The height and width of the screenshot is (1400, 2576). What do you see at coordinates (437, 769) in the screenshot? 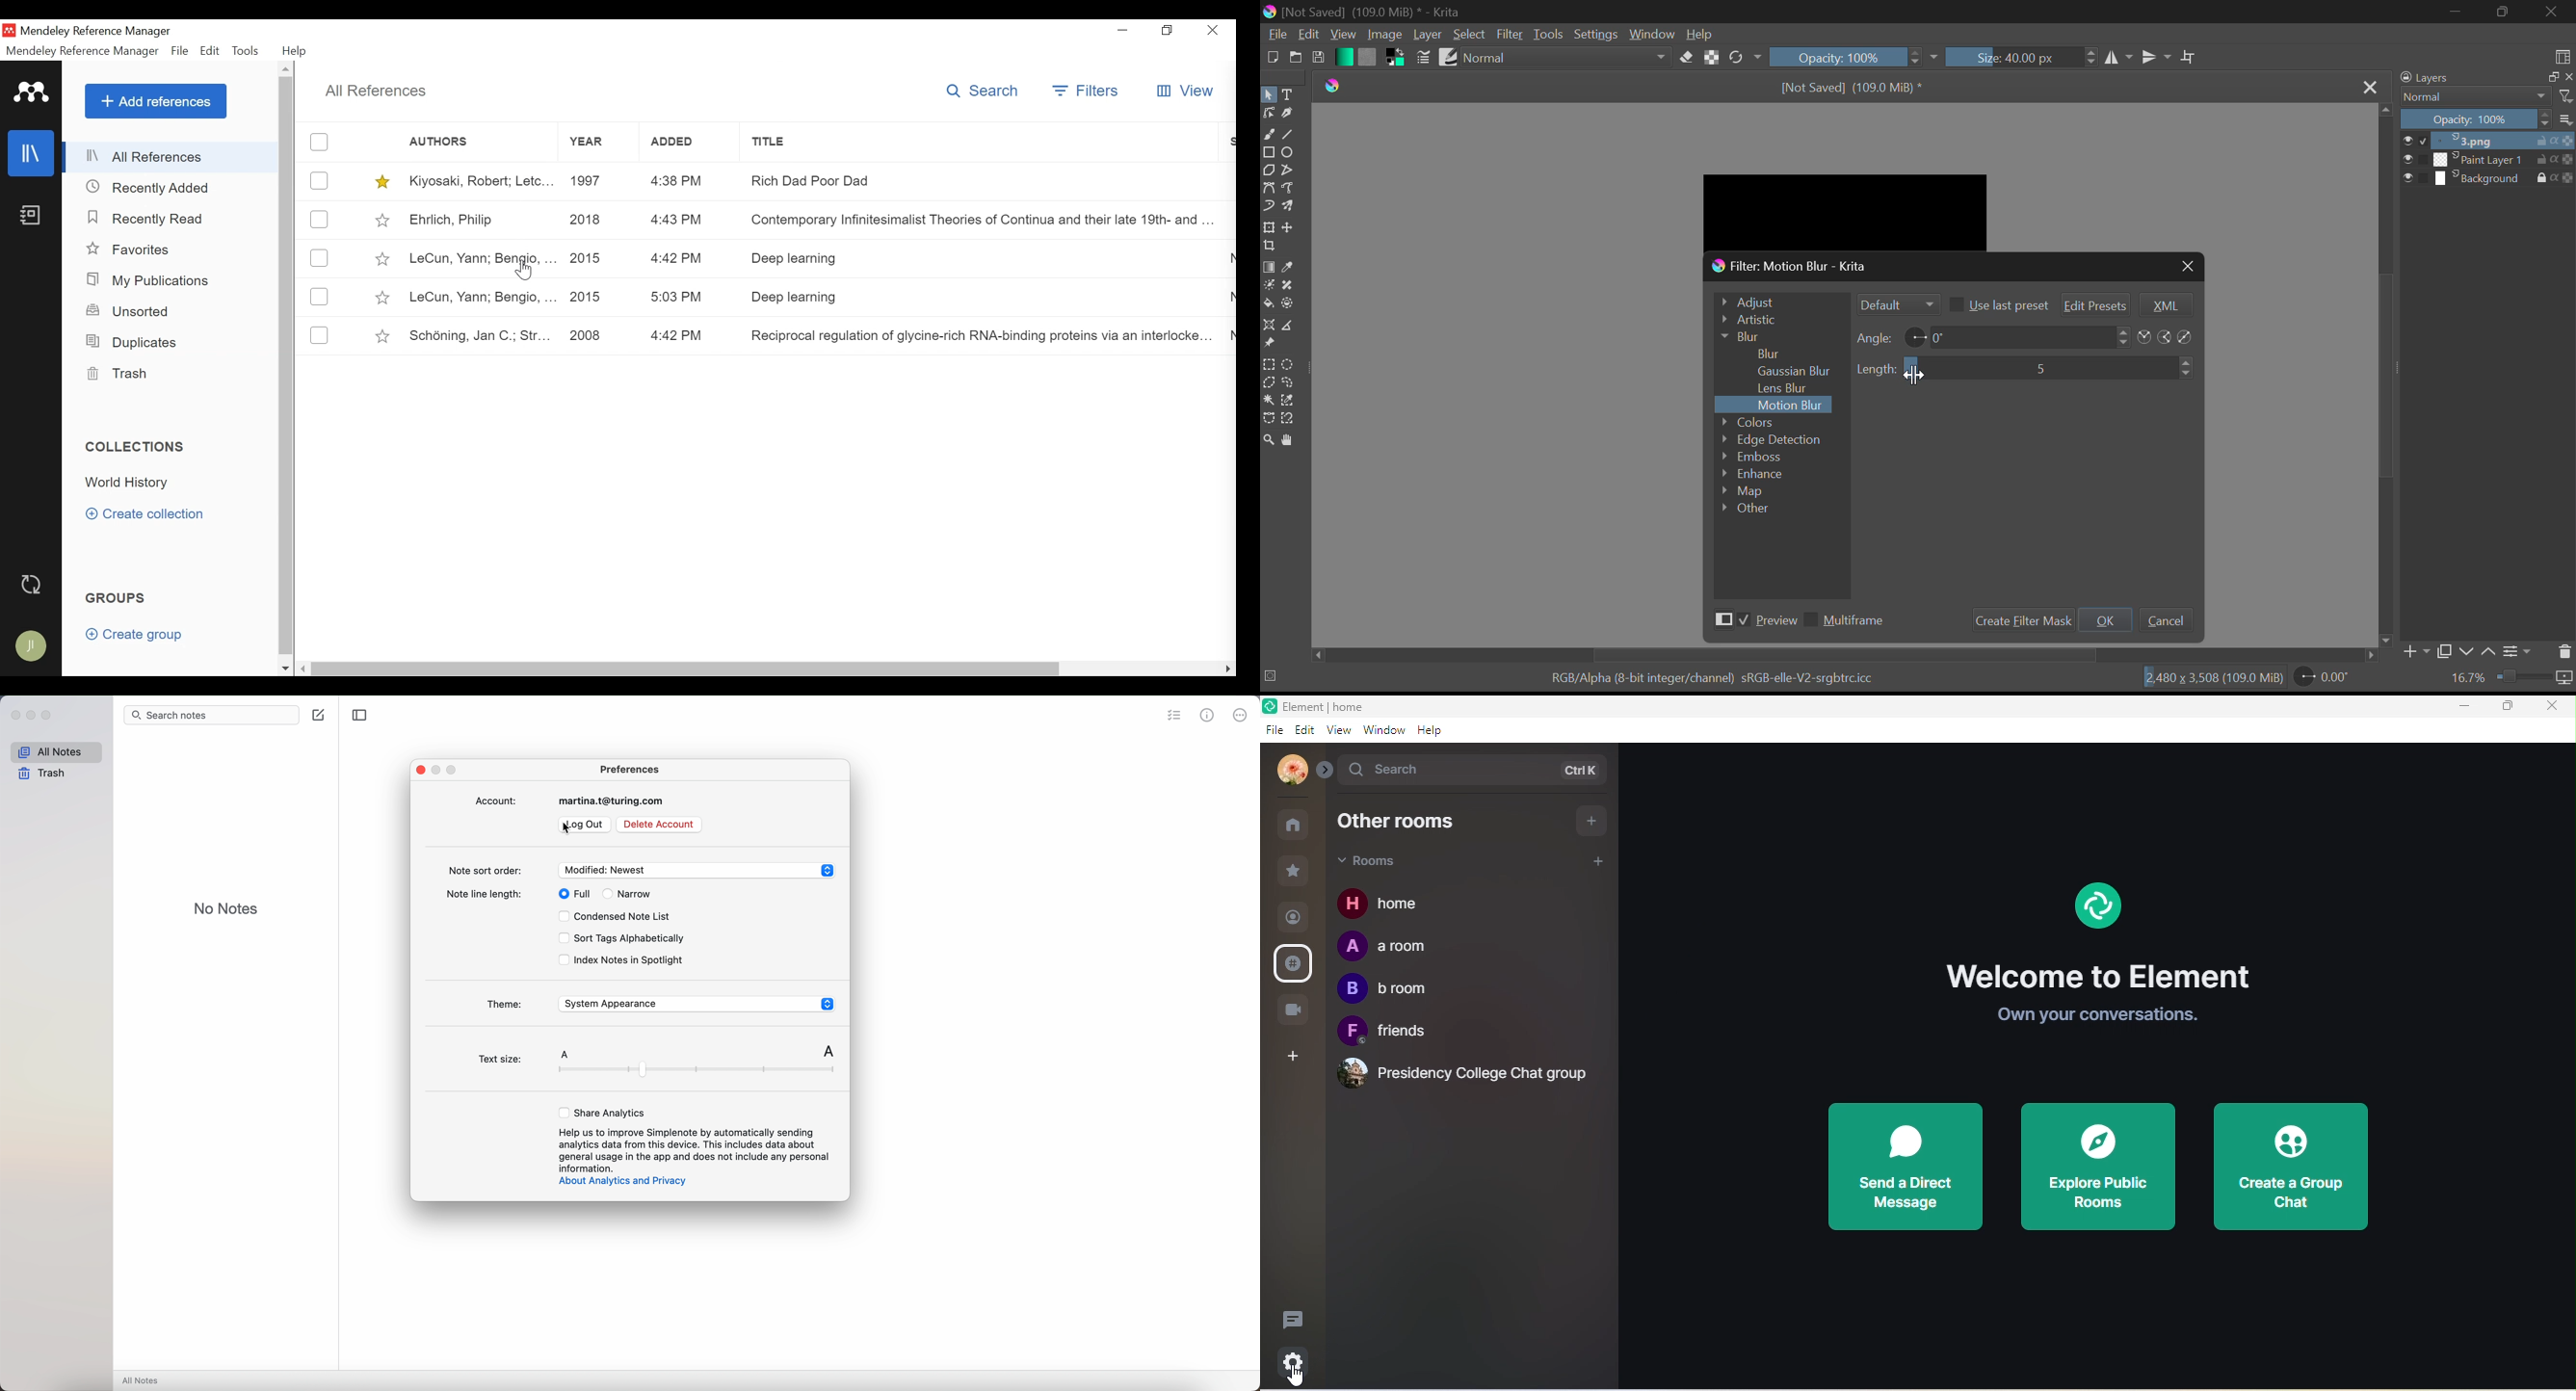
I see `minimize popup` at bounding box center [437, 769].